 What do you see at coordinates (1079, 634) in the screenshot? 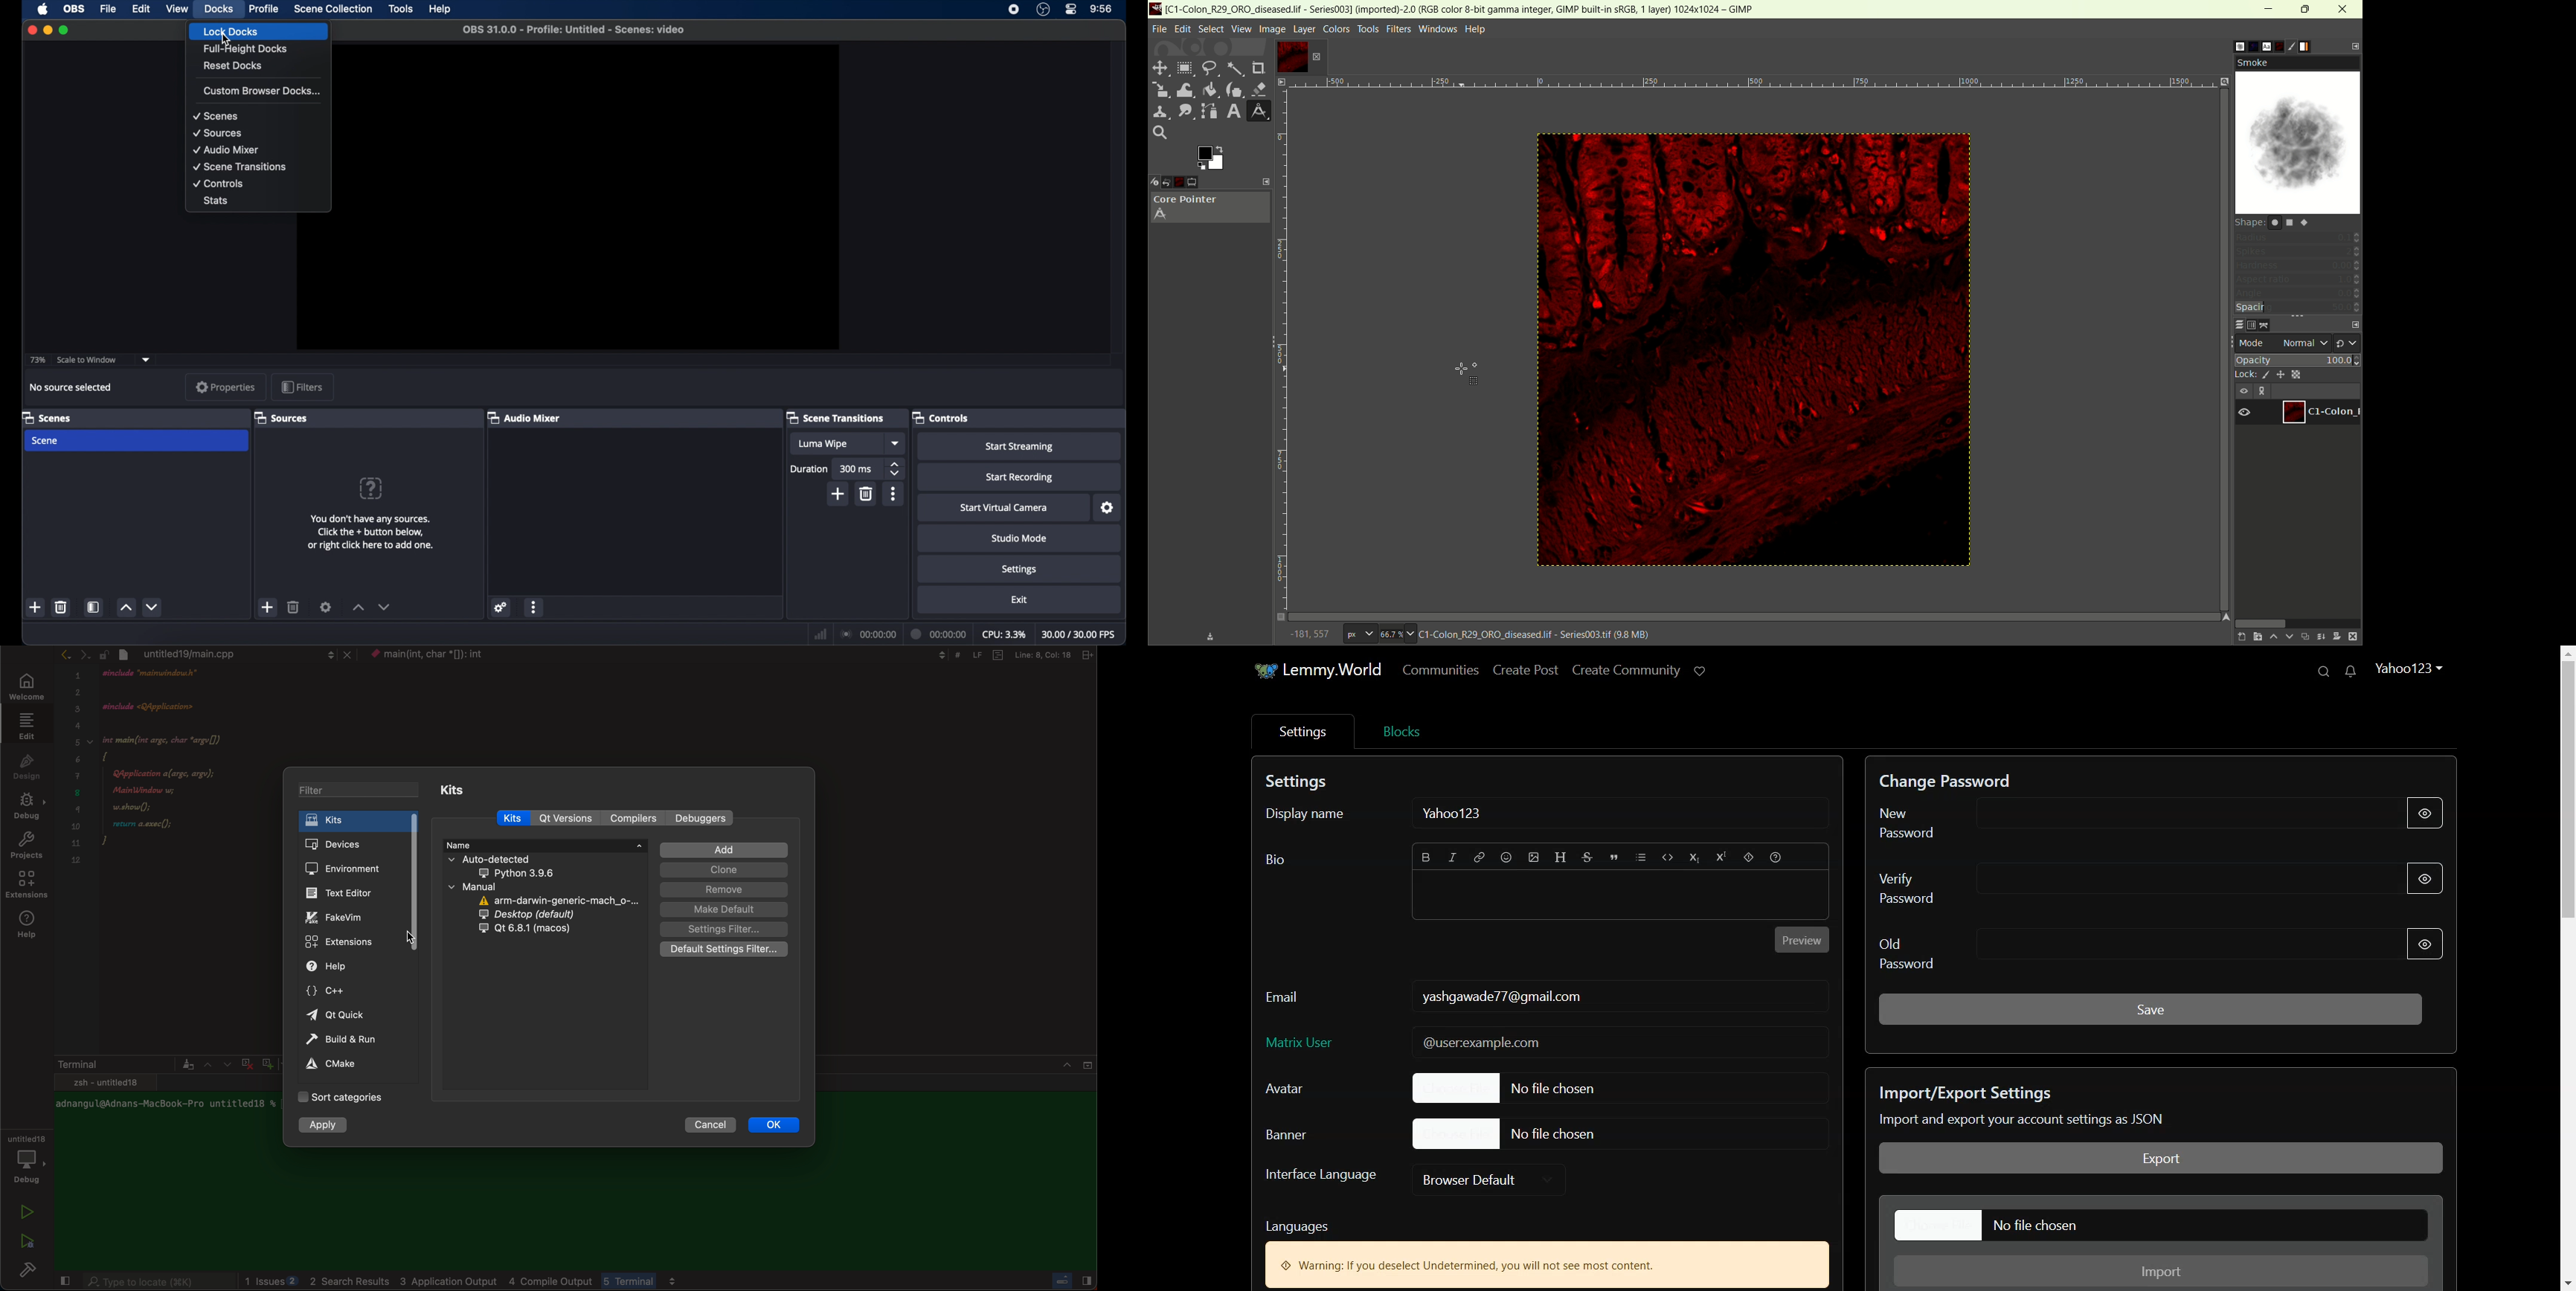
I see `fps` at bounding box center [1079, 634].